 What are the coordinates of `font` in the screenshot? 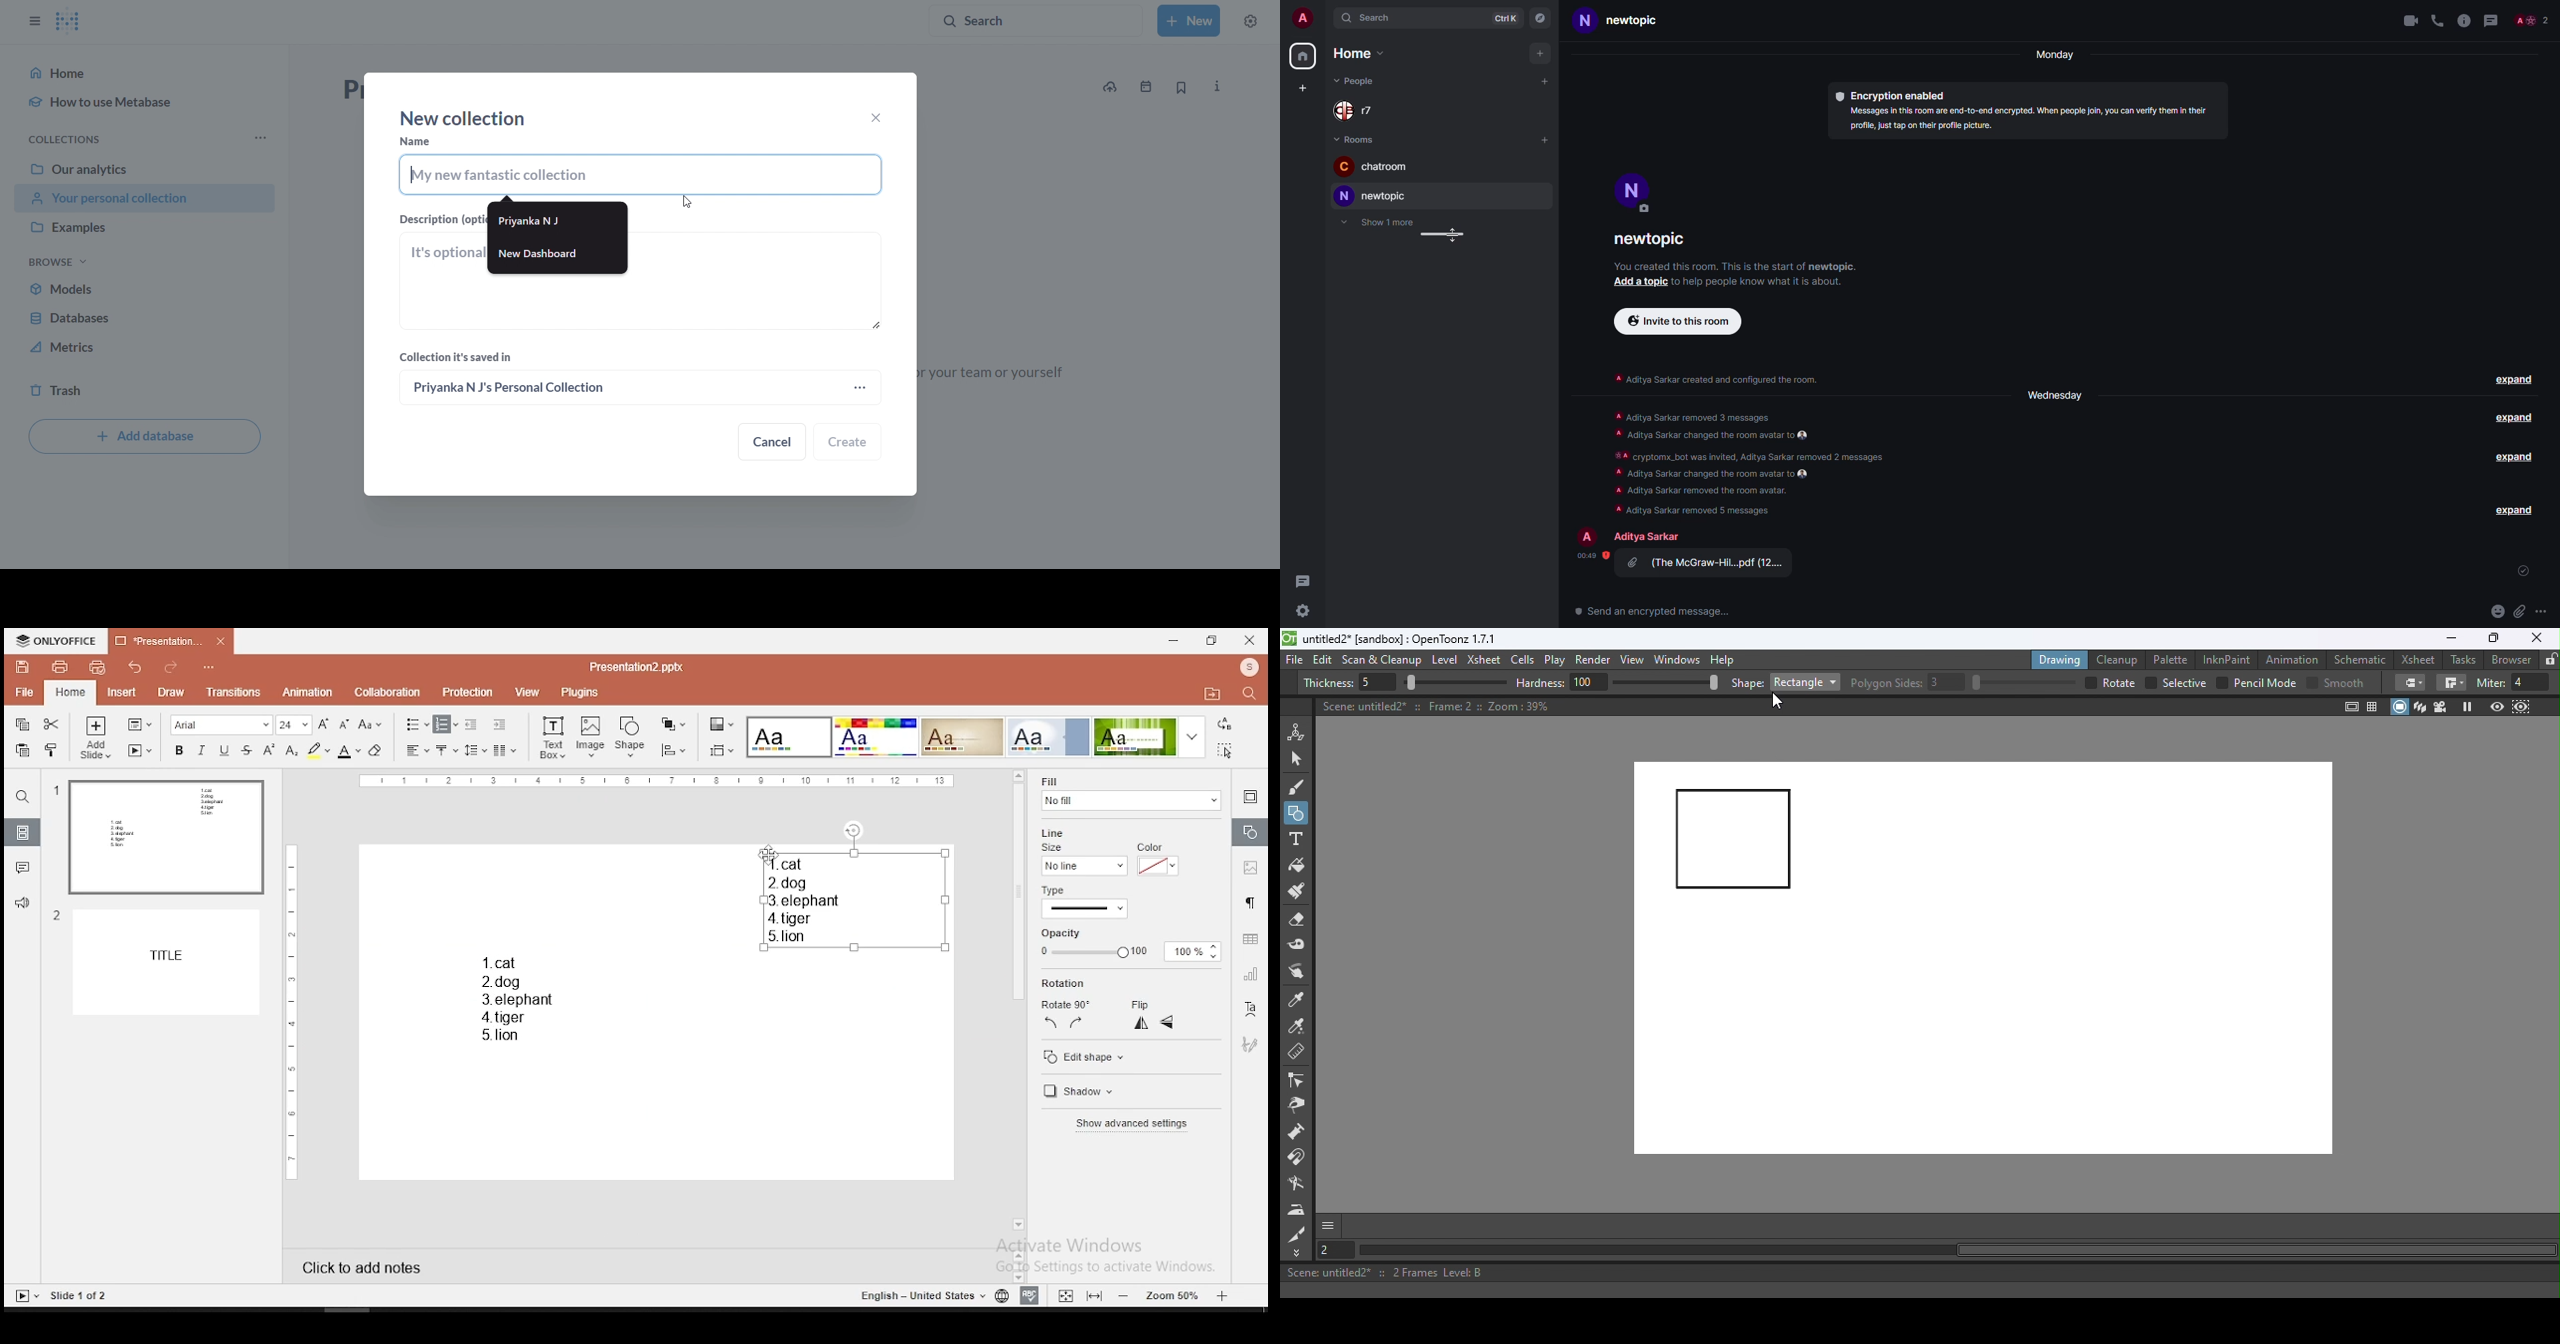 It's located at (223, 724).